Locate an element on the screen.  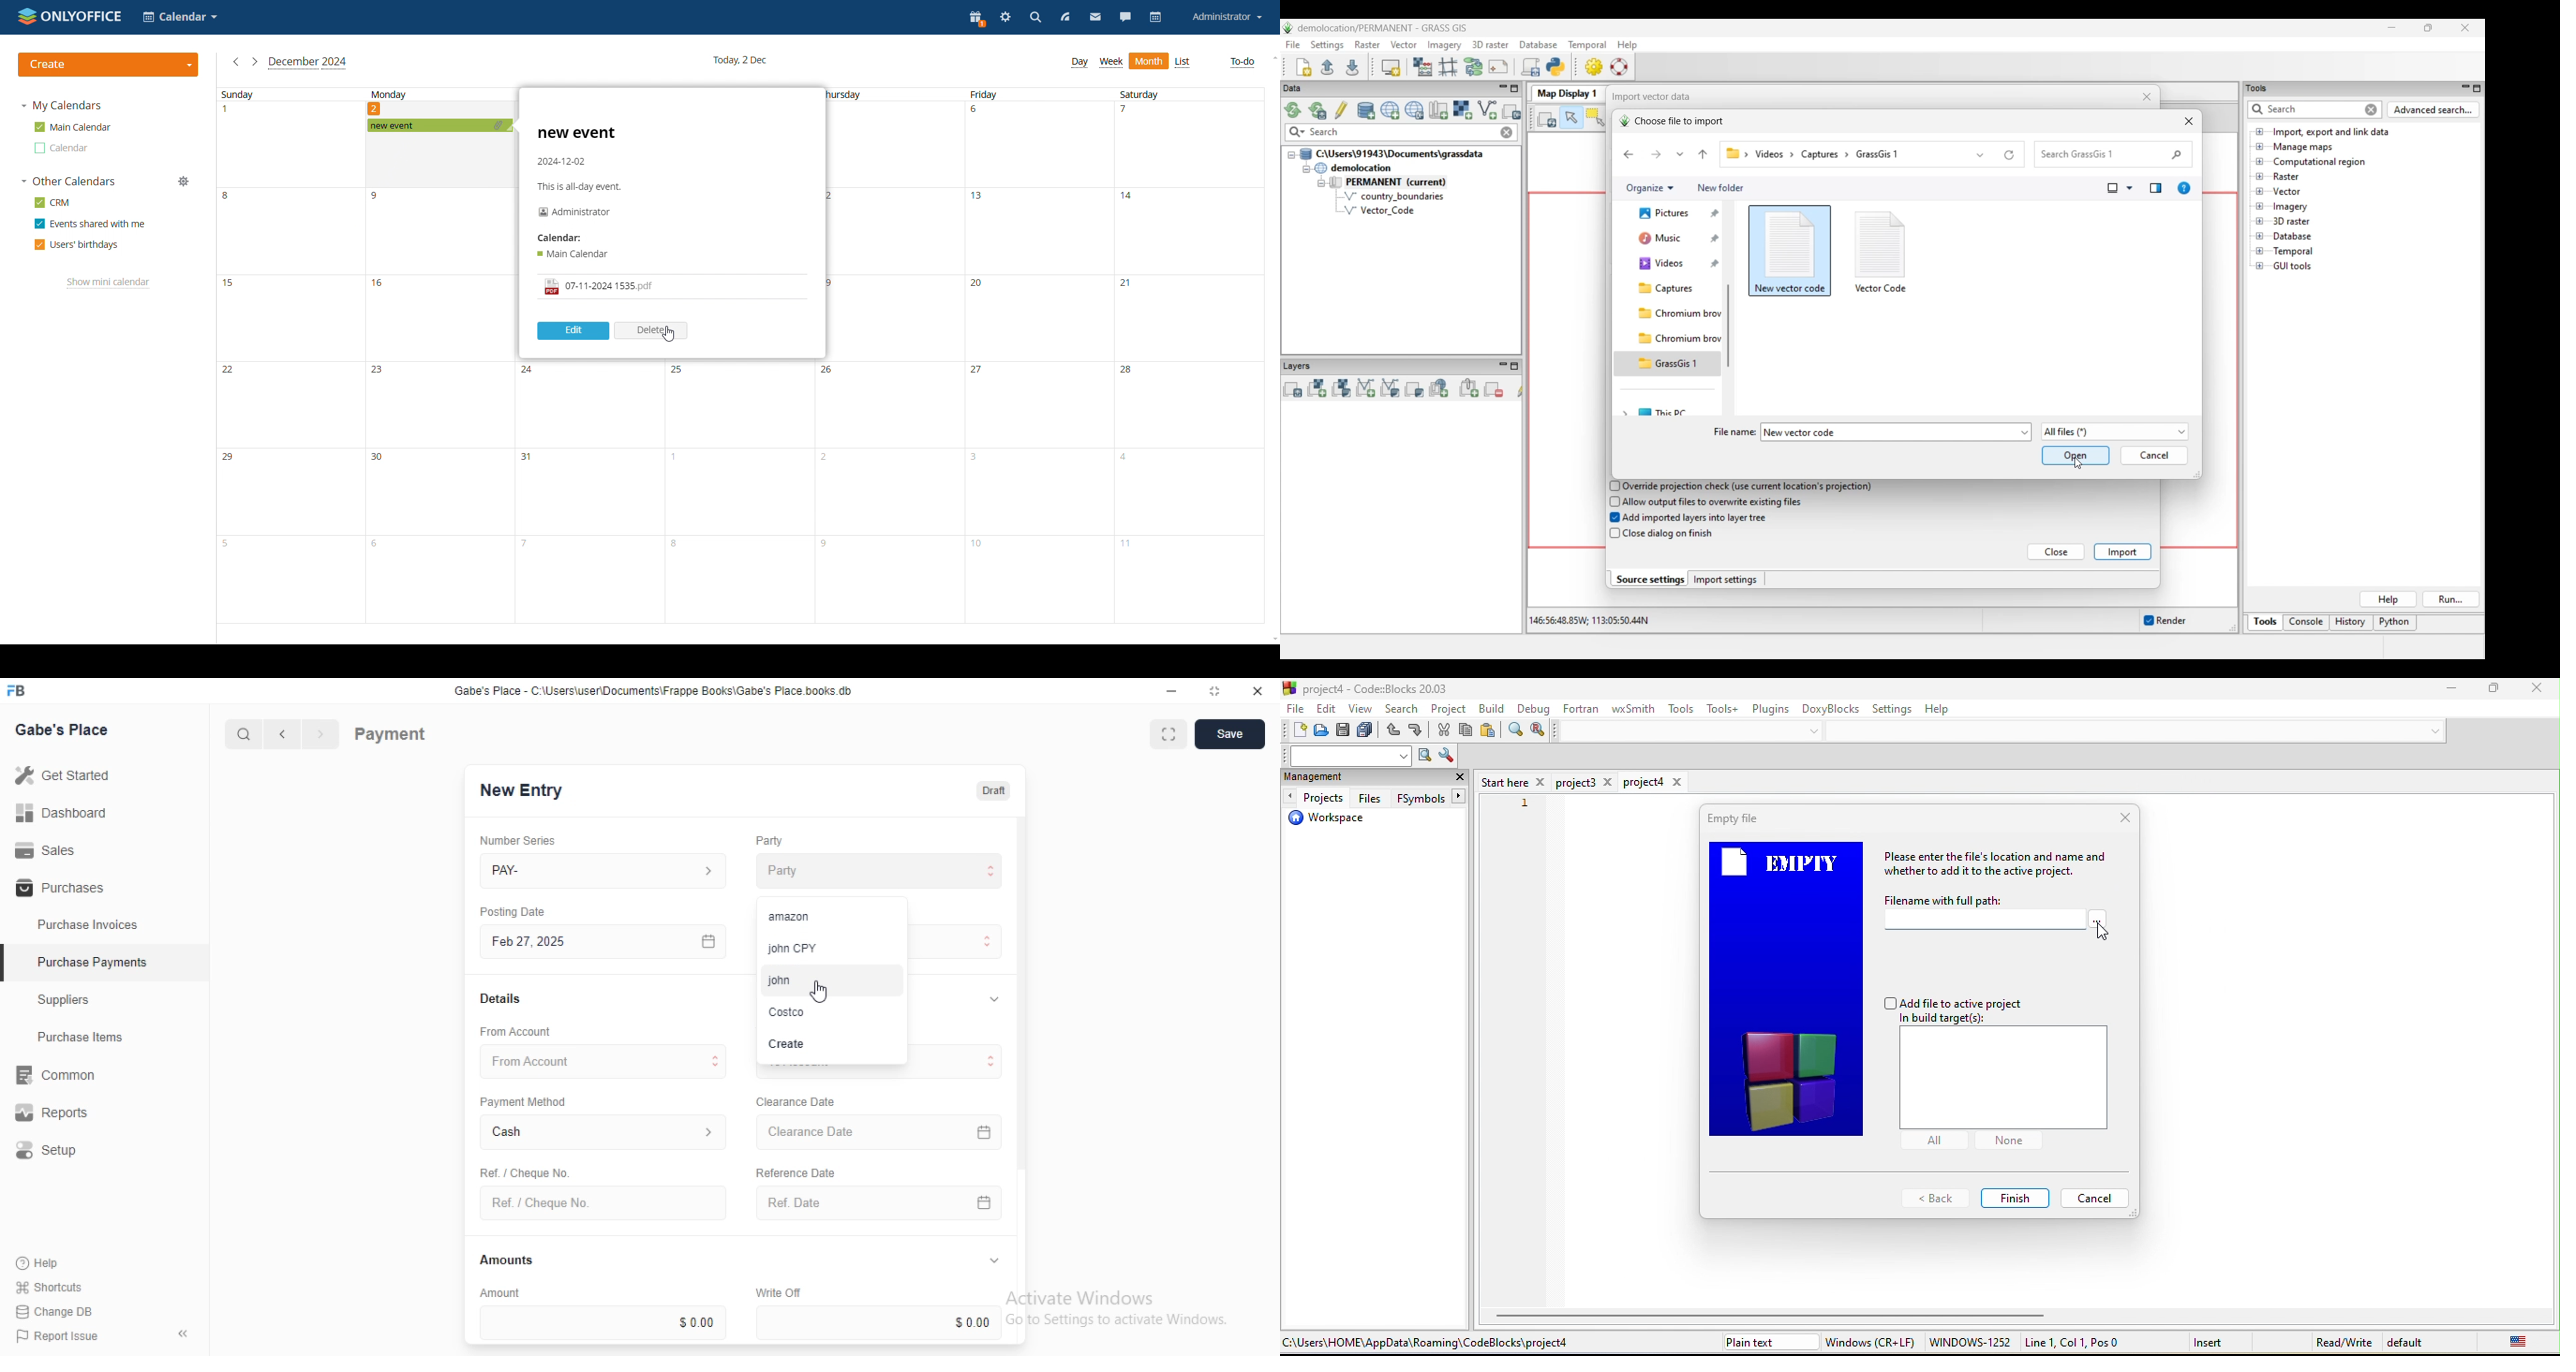
13 is located at coordinates (979, 201).